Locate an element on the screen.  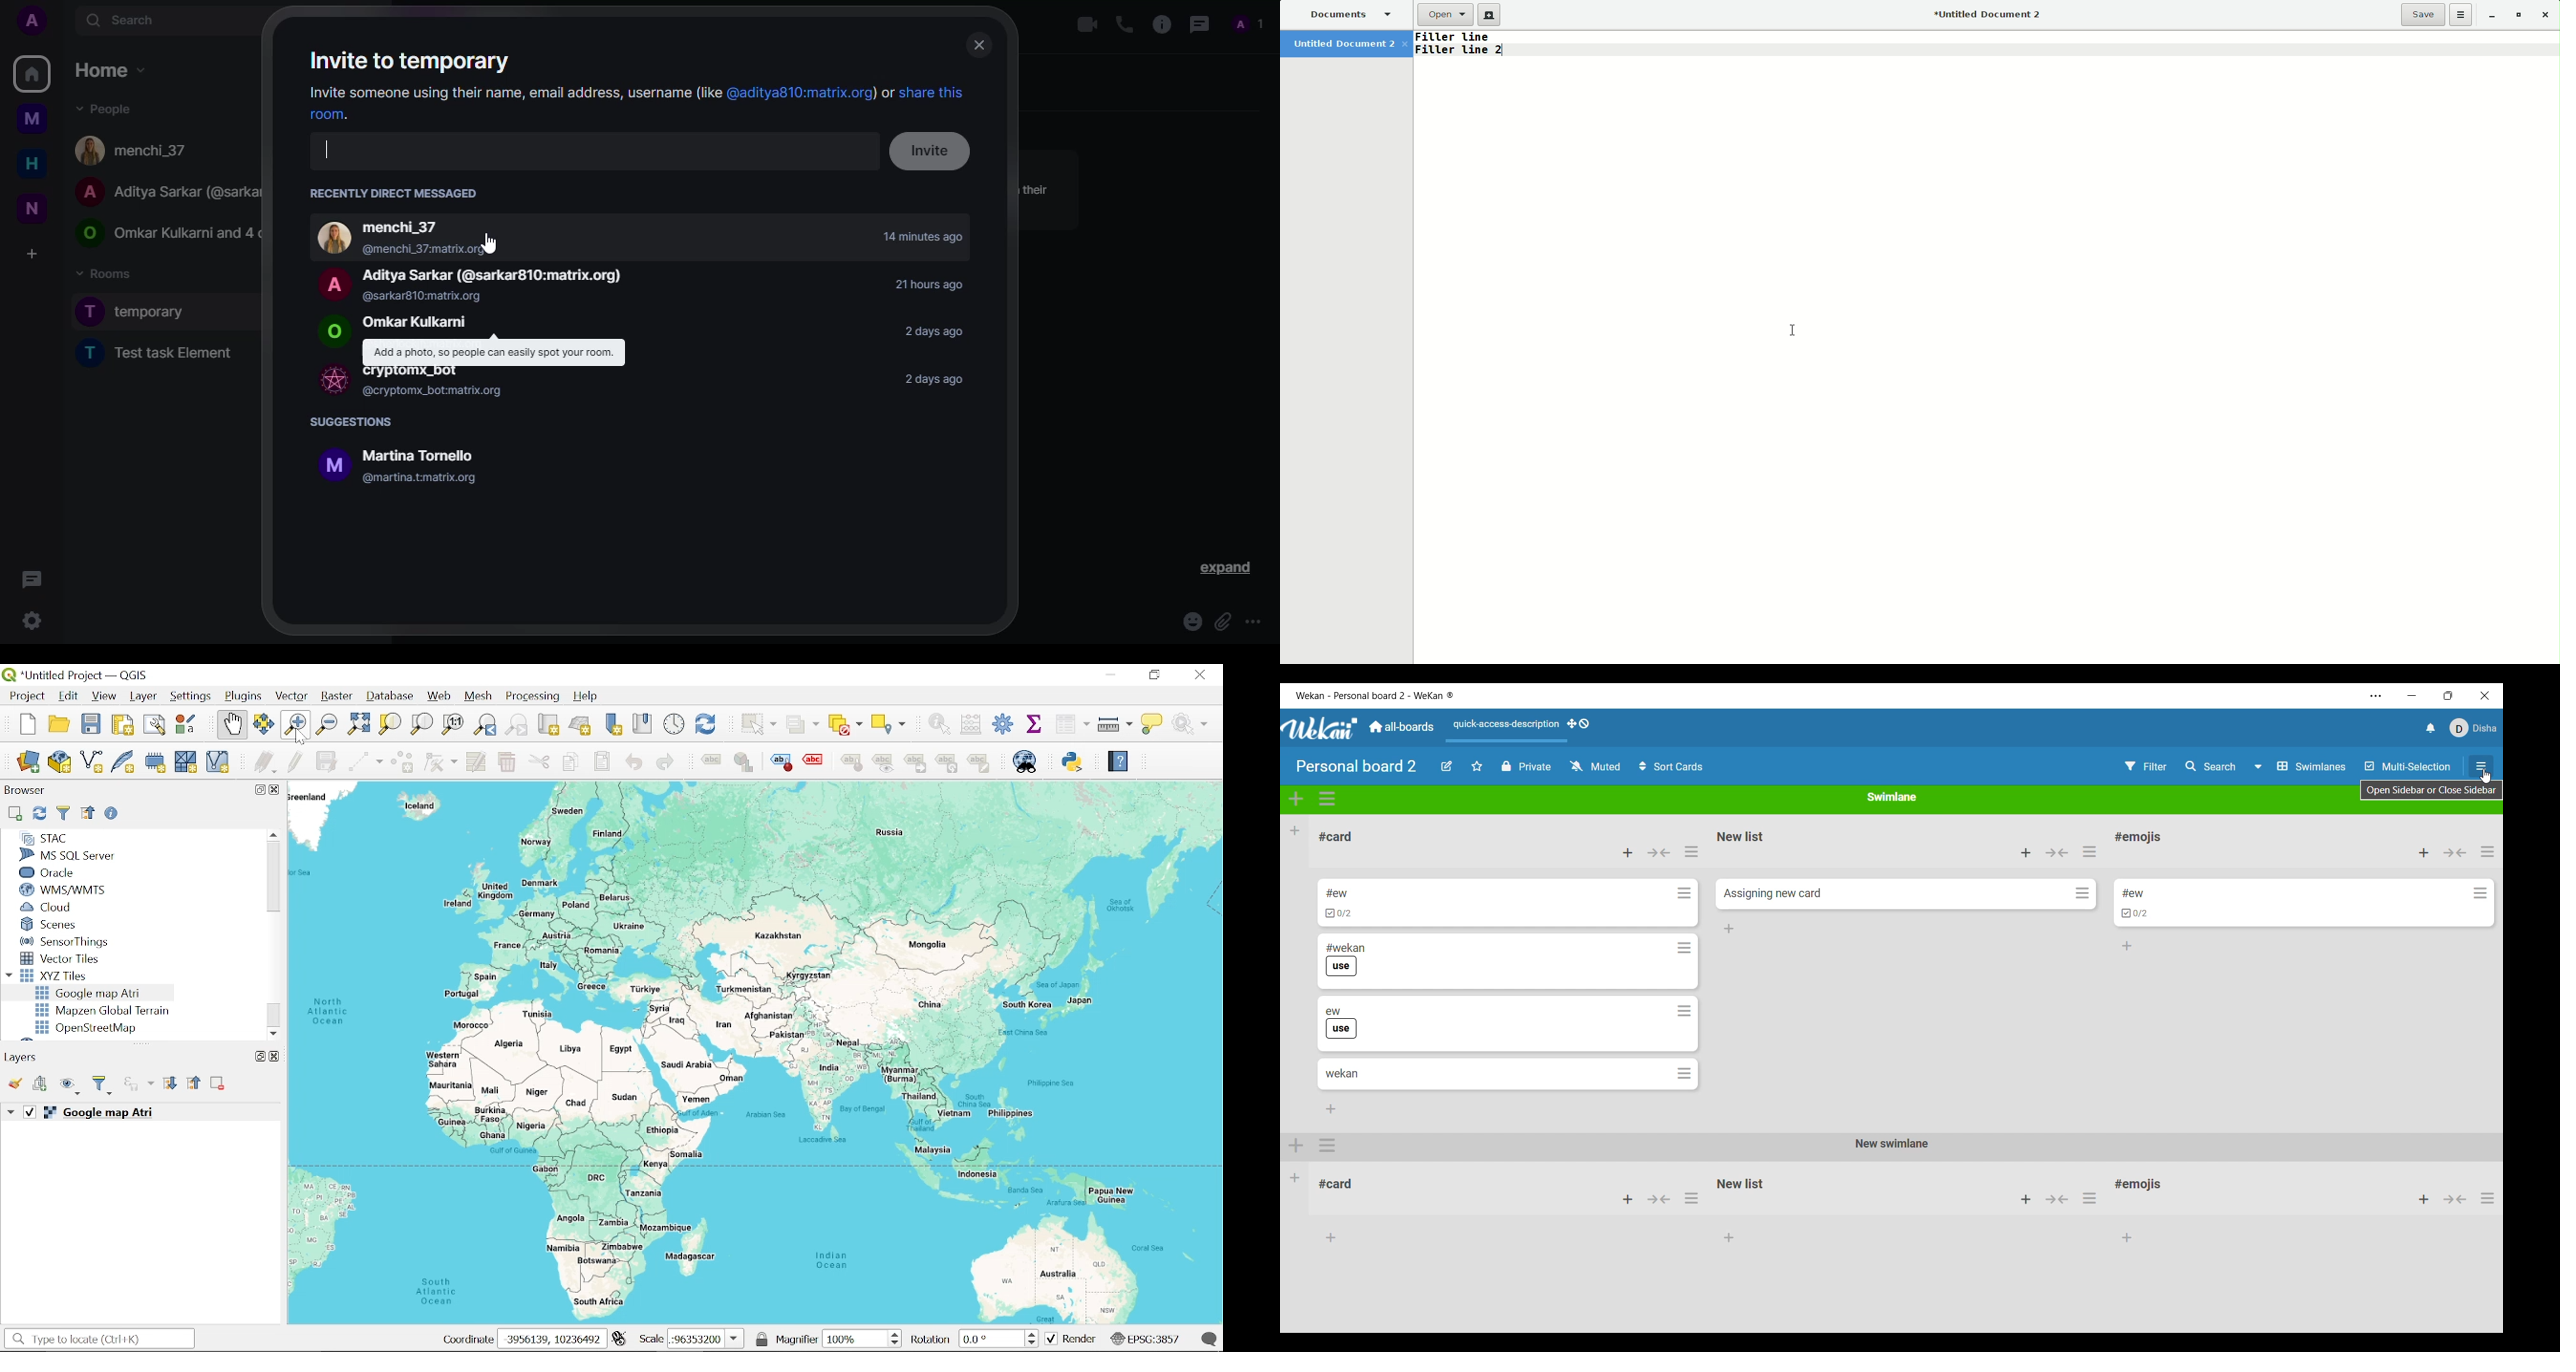
bot is located at coordinates (328, 380).